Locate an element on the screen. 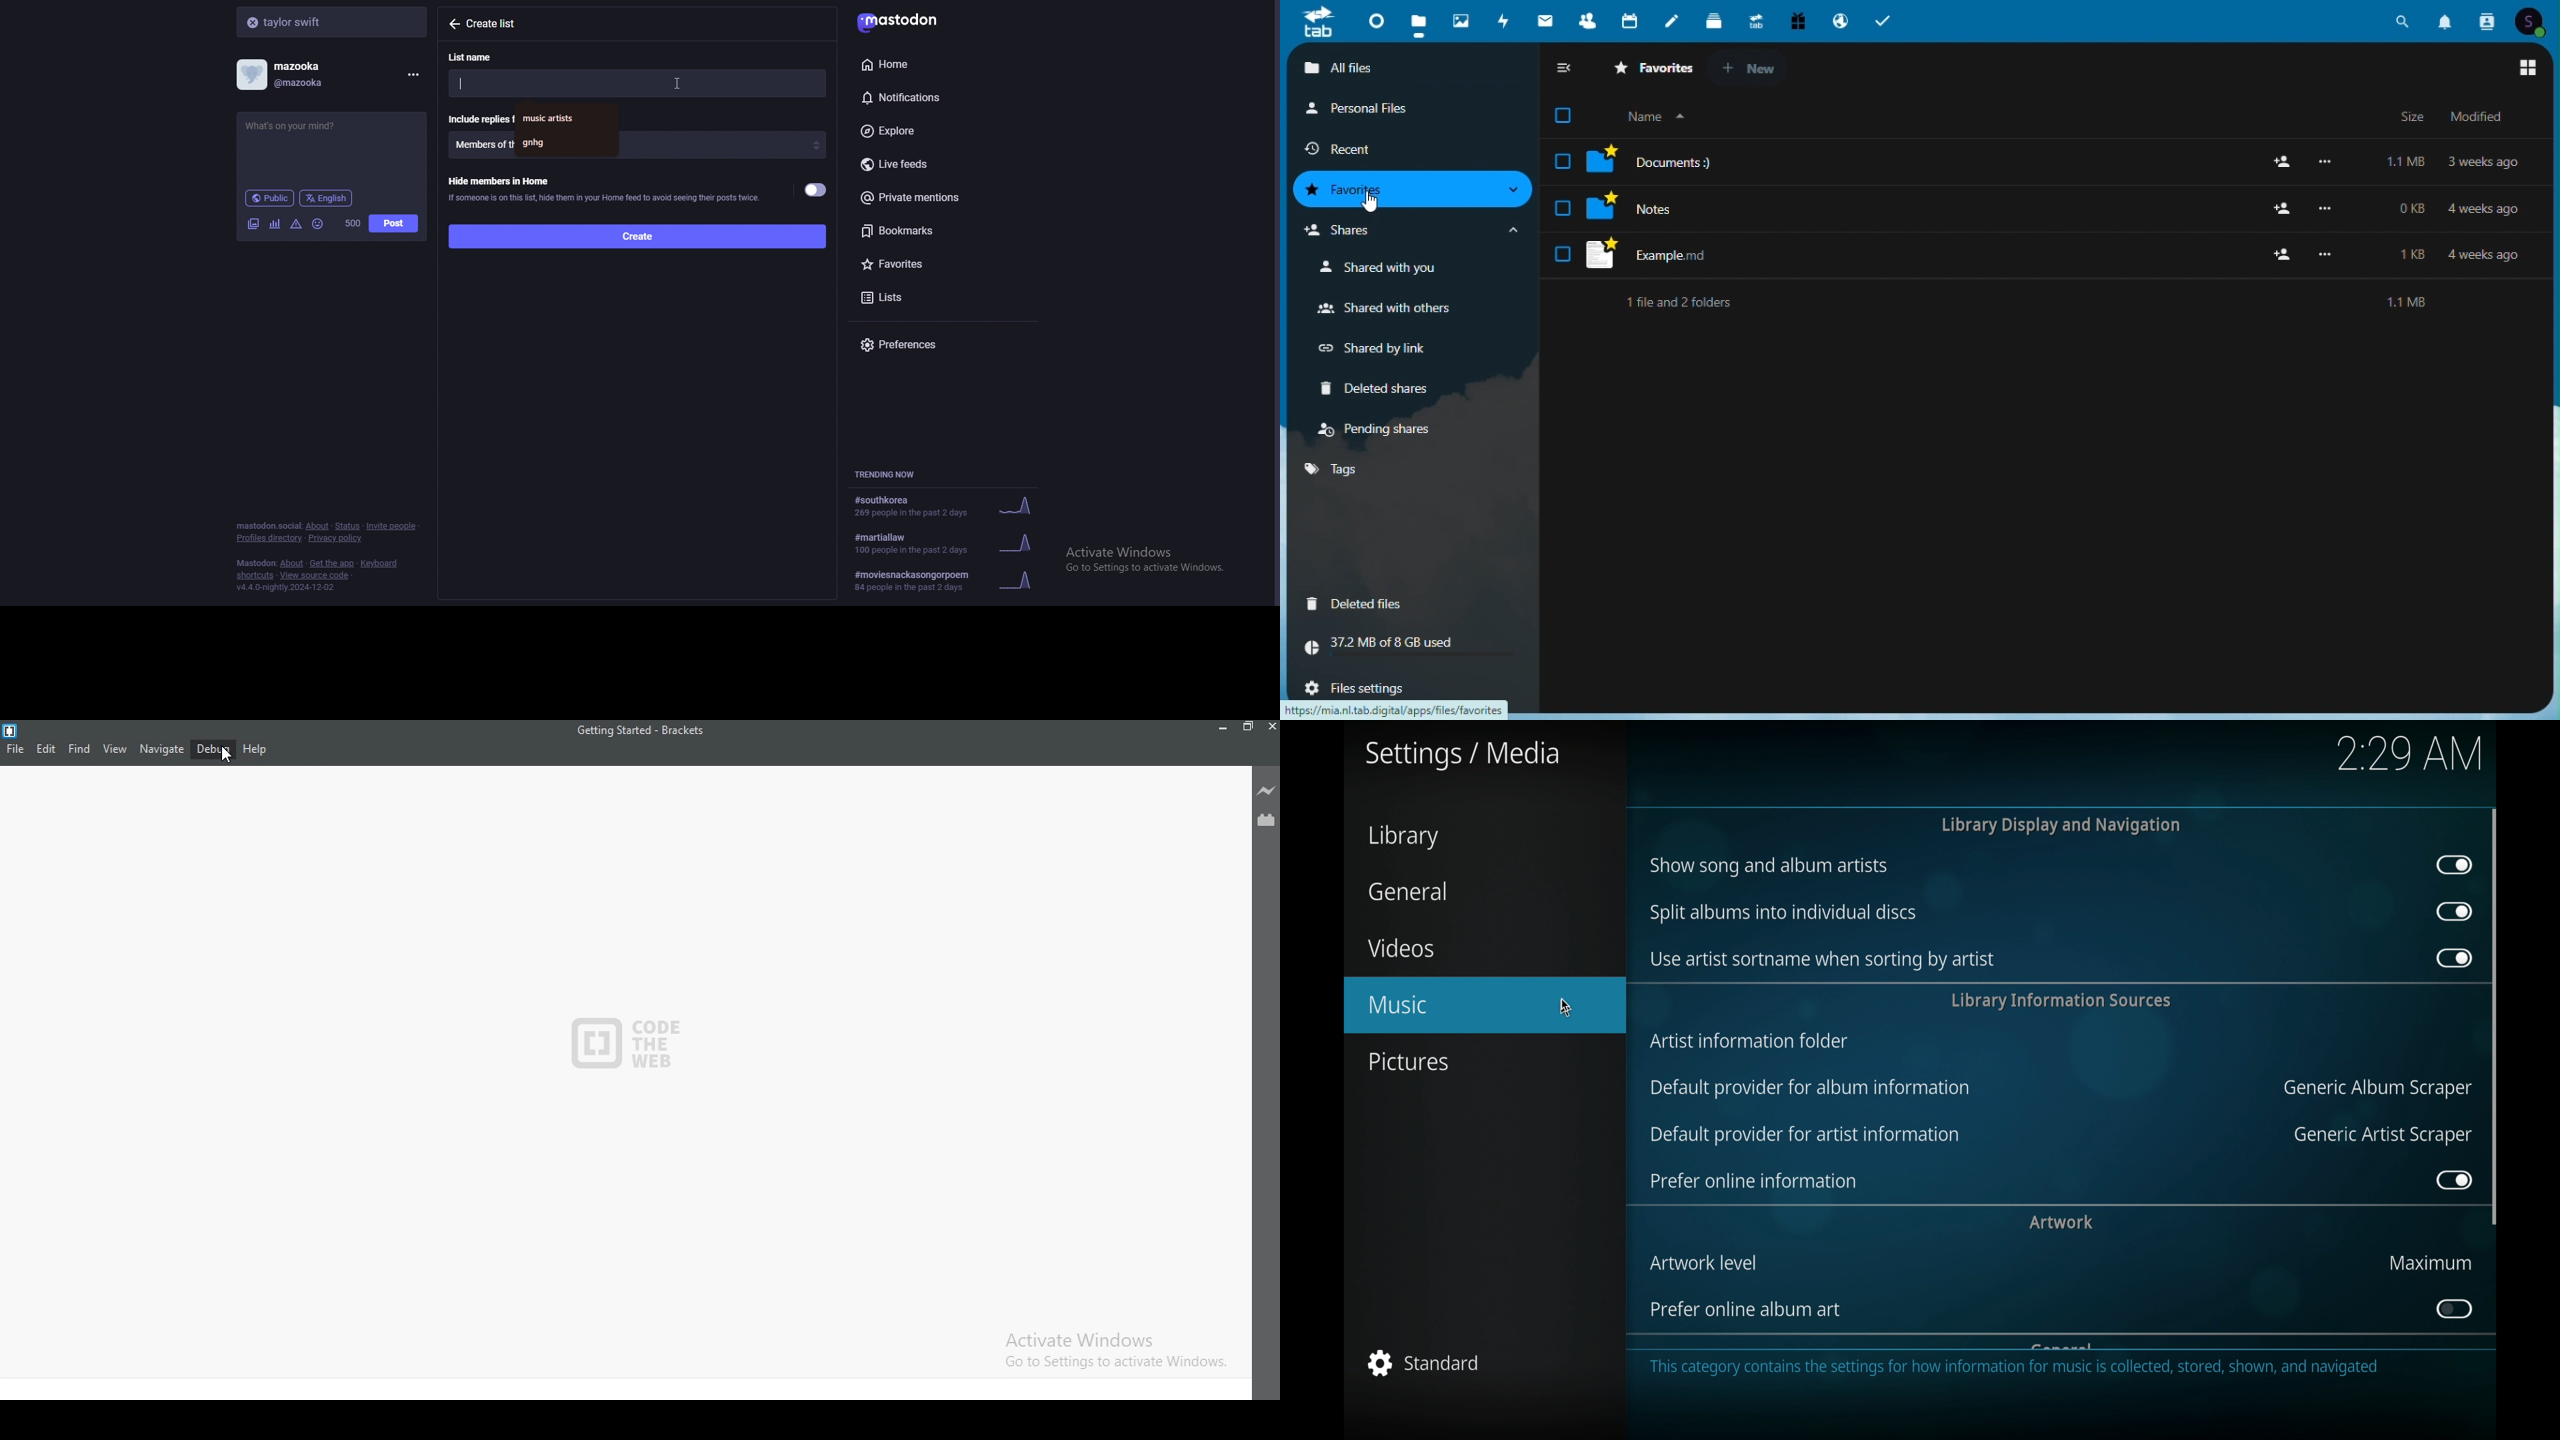 The height and width of the screenshot is (1456, 2576). Switch to gridview is located at coordinates (2530, 68).